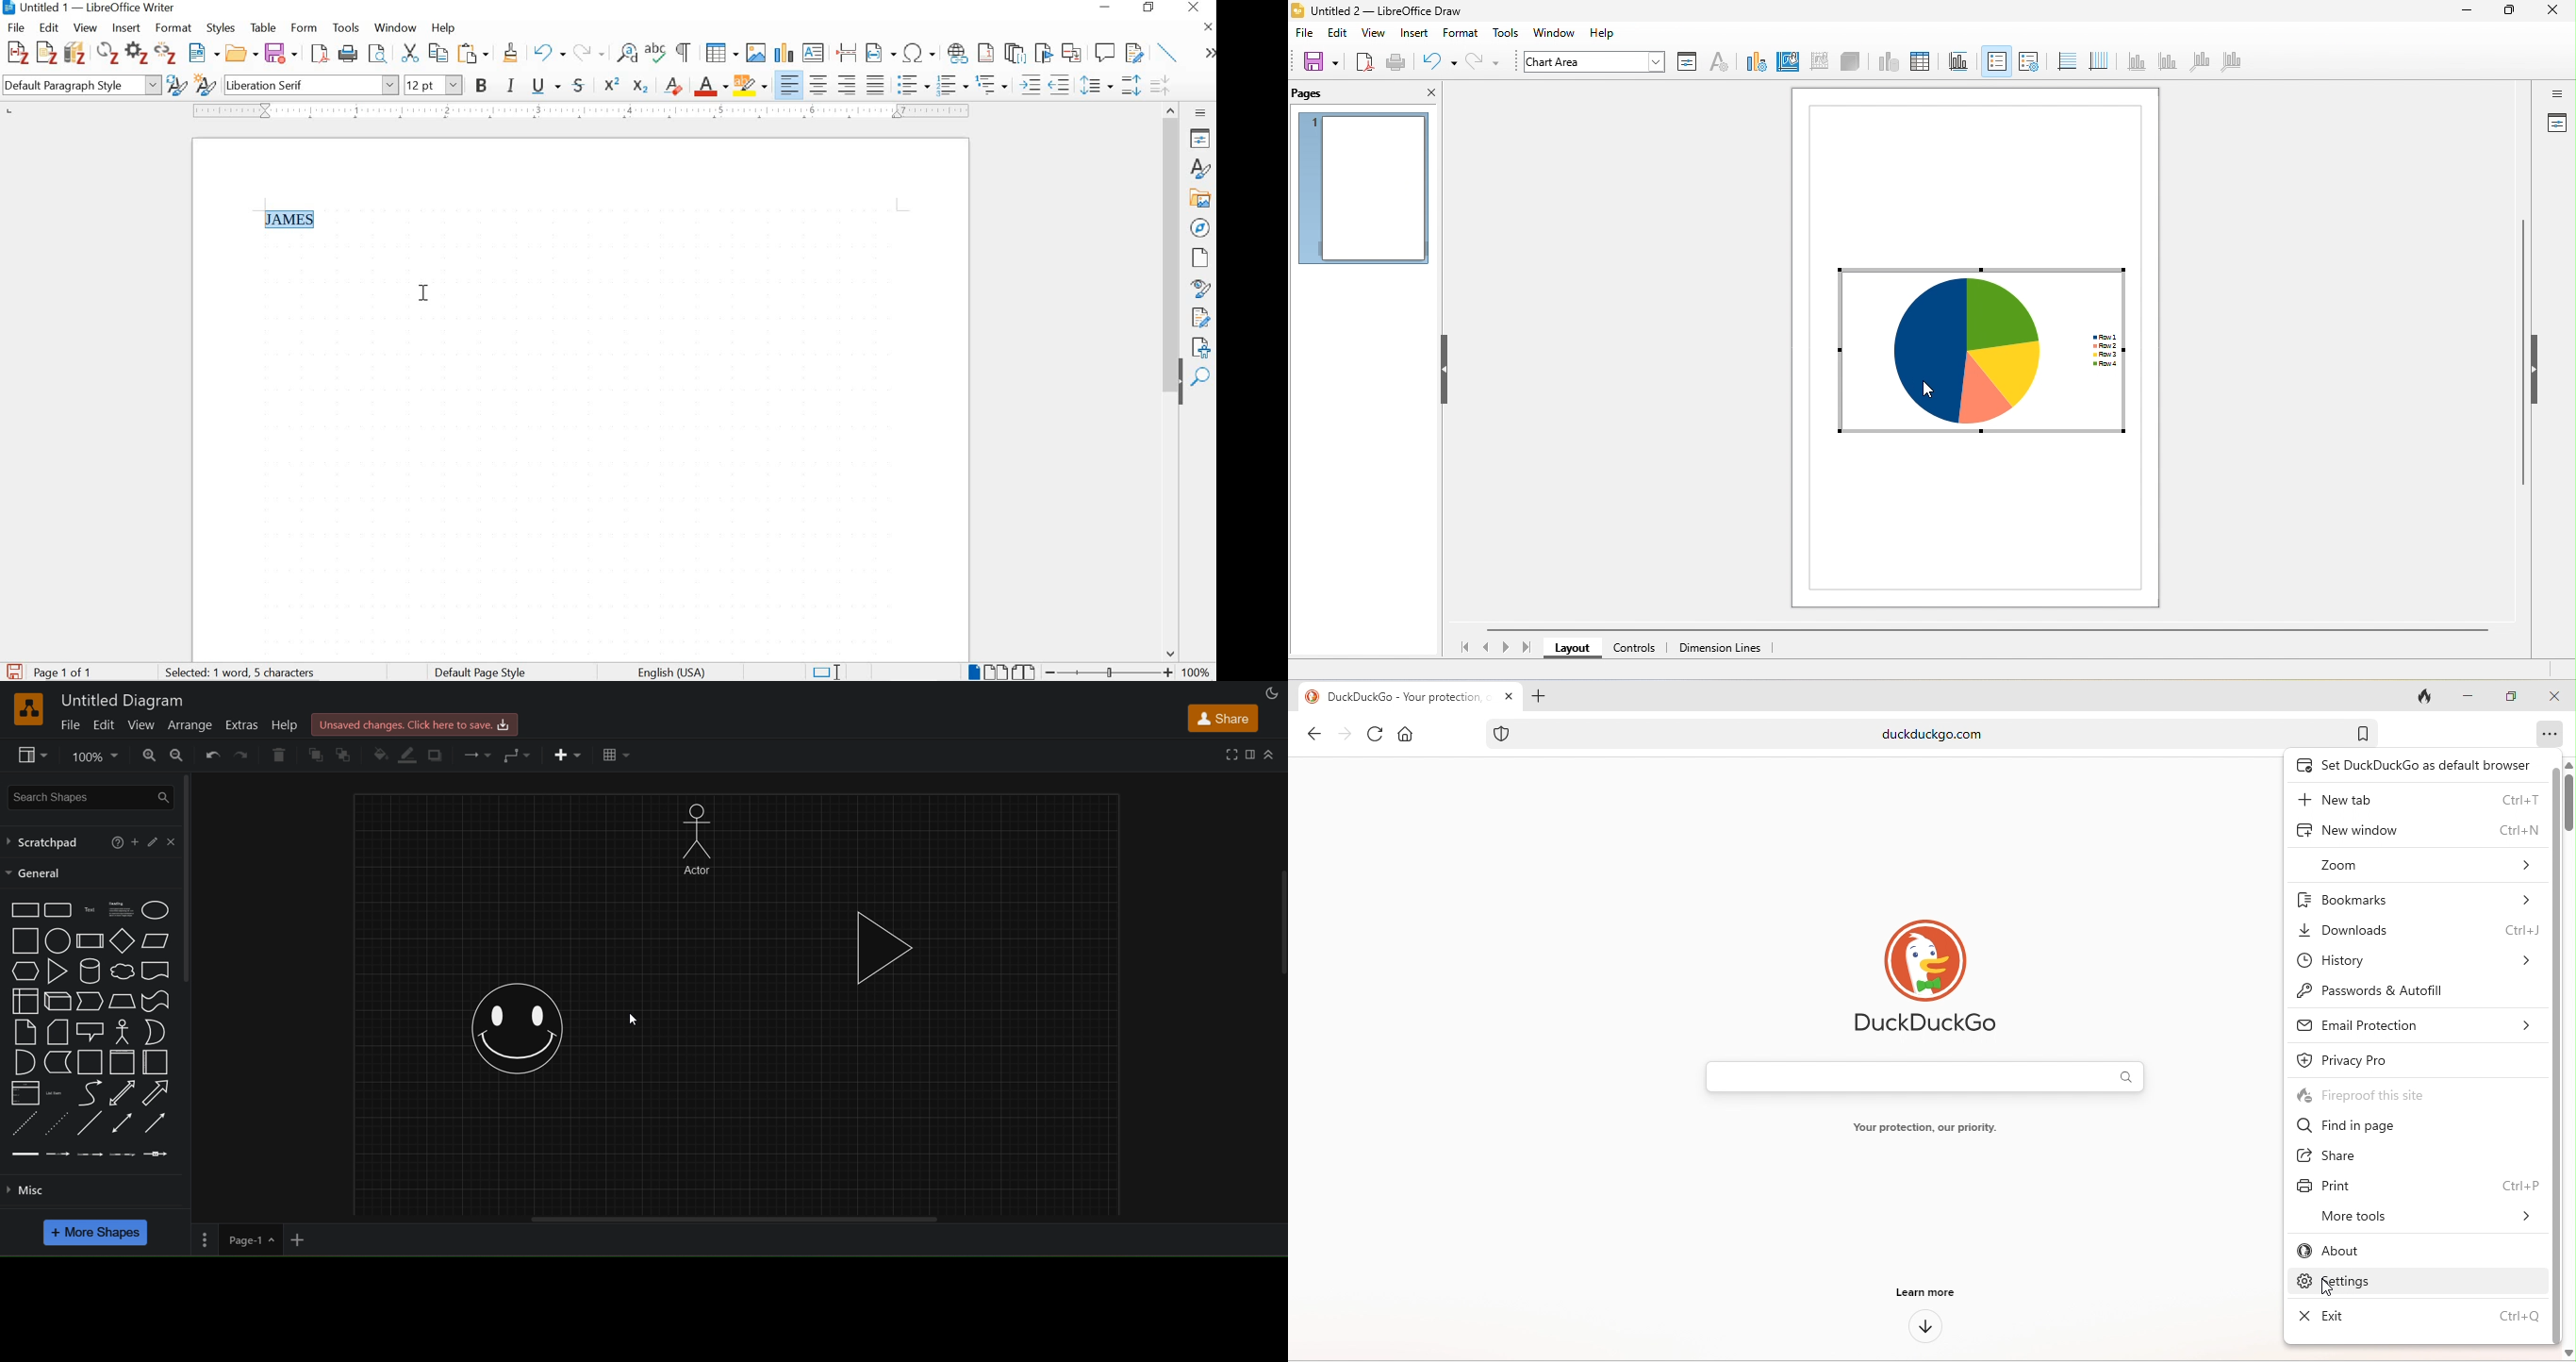  Describe the element at coordinates (752, 84) in the screenshot. I see `character highlighting color` at that location.